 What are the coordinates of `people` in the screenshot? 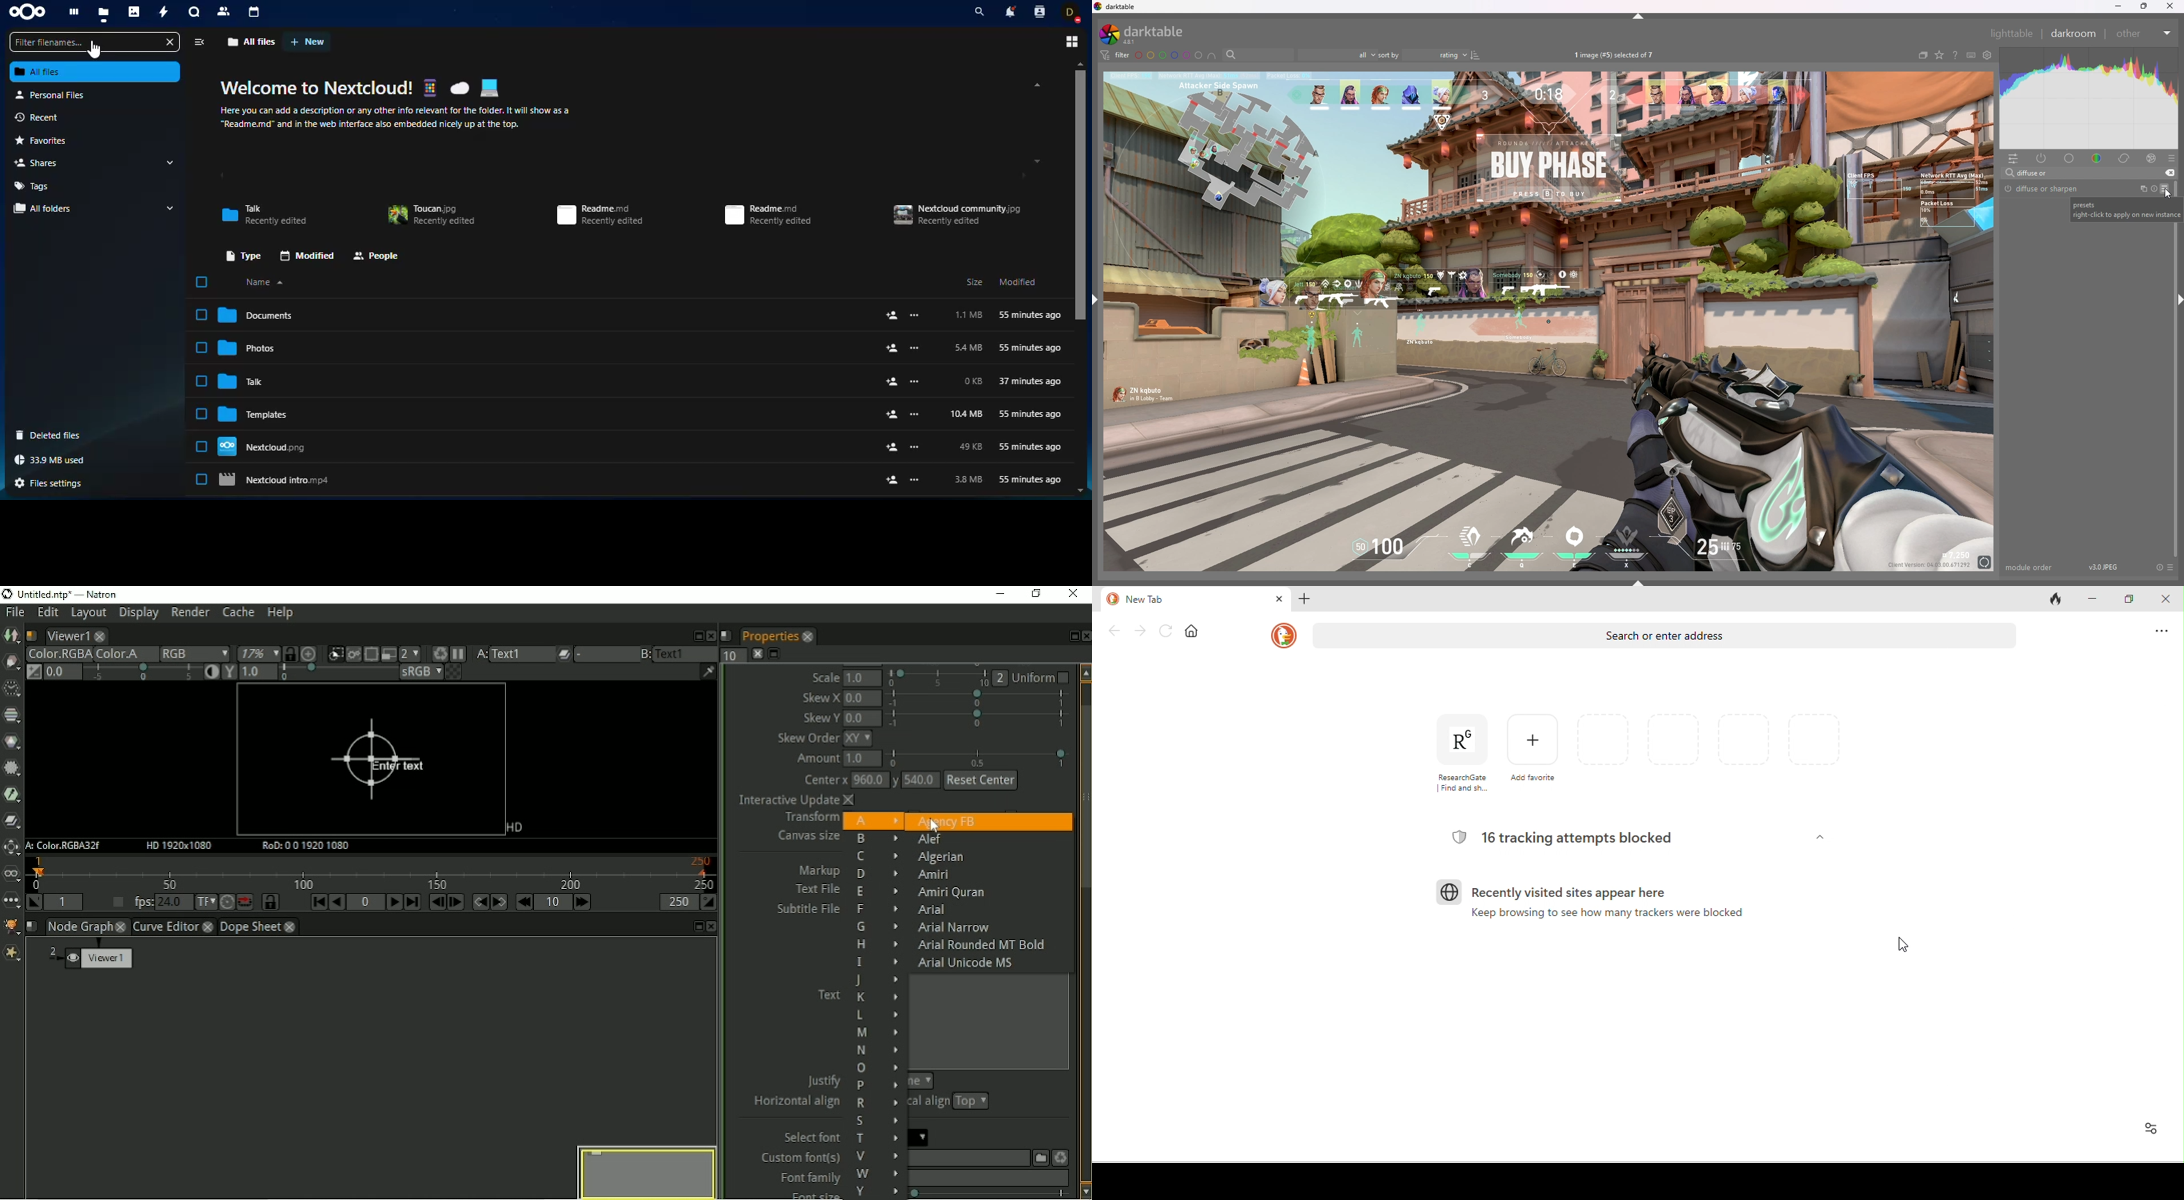 It's located at (377, 257).